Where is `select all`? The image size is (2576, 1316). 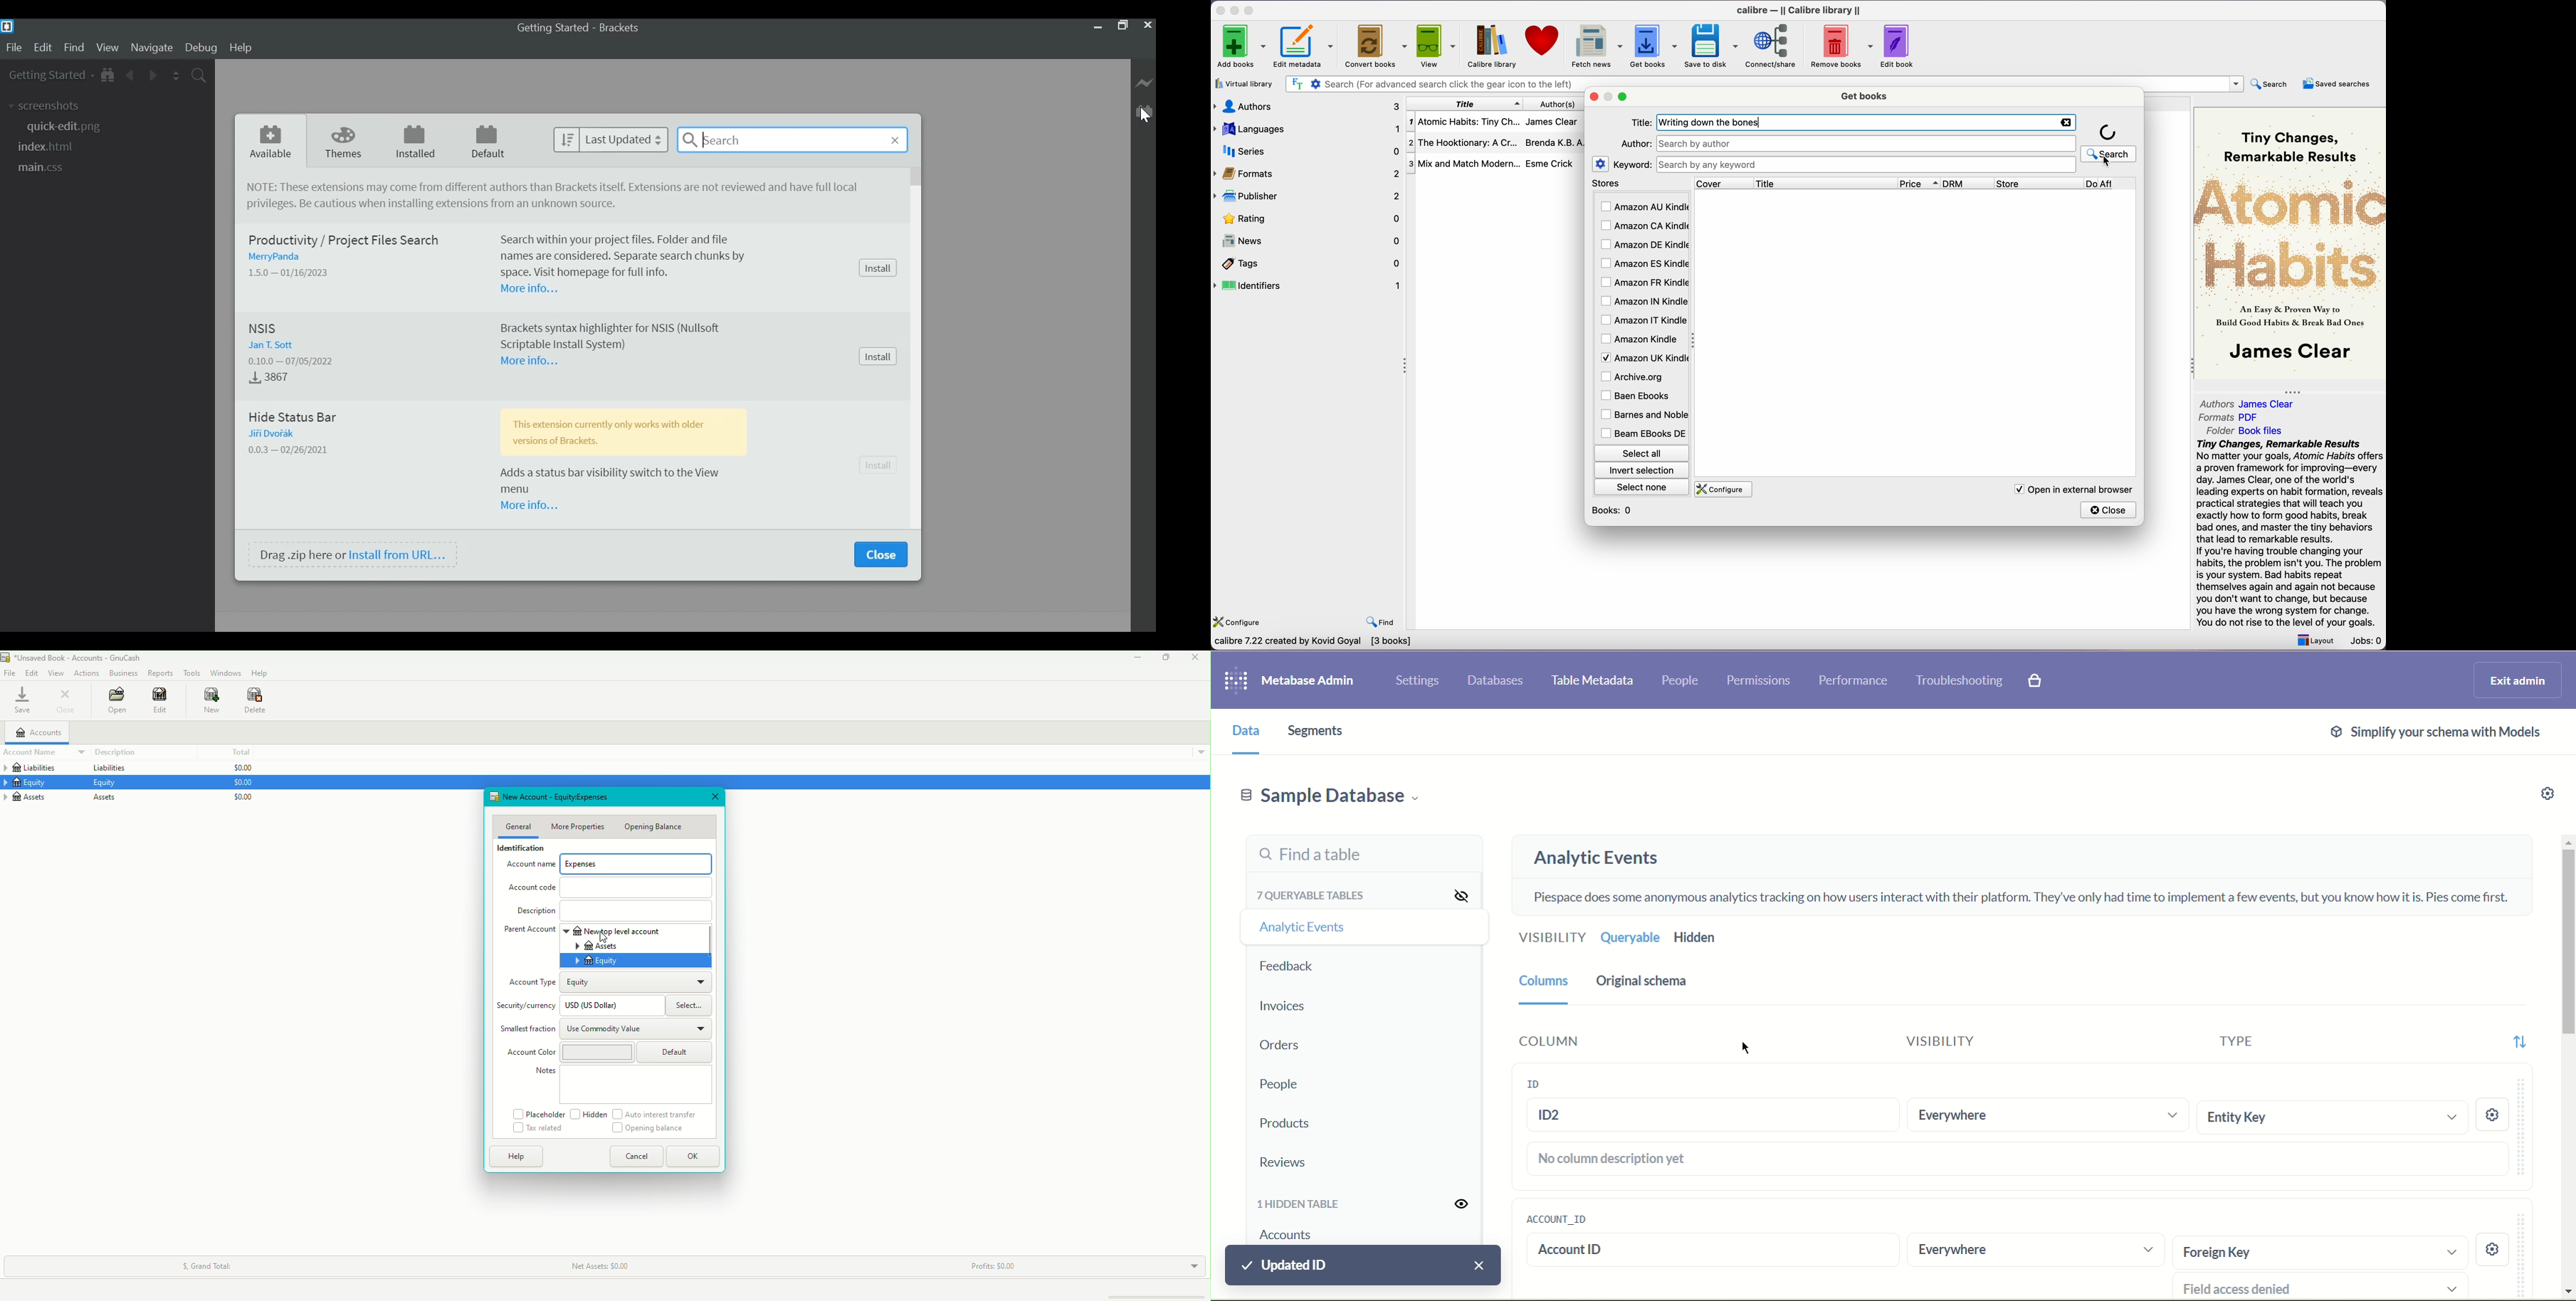
select all is located at coordinates (1640, 452).